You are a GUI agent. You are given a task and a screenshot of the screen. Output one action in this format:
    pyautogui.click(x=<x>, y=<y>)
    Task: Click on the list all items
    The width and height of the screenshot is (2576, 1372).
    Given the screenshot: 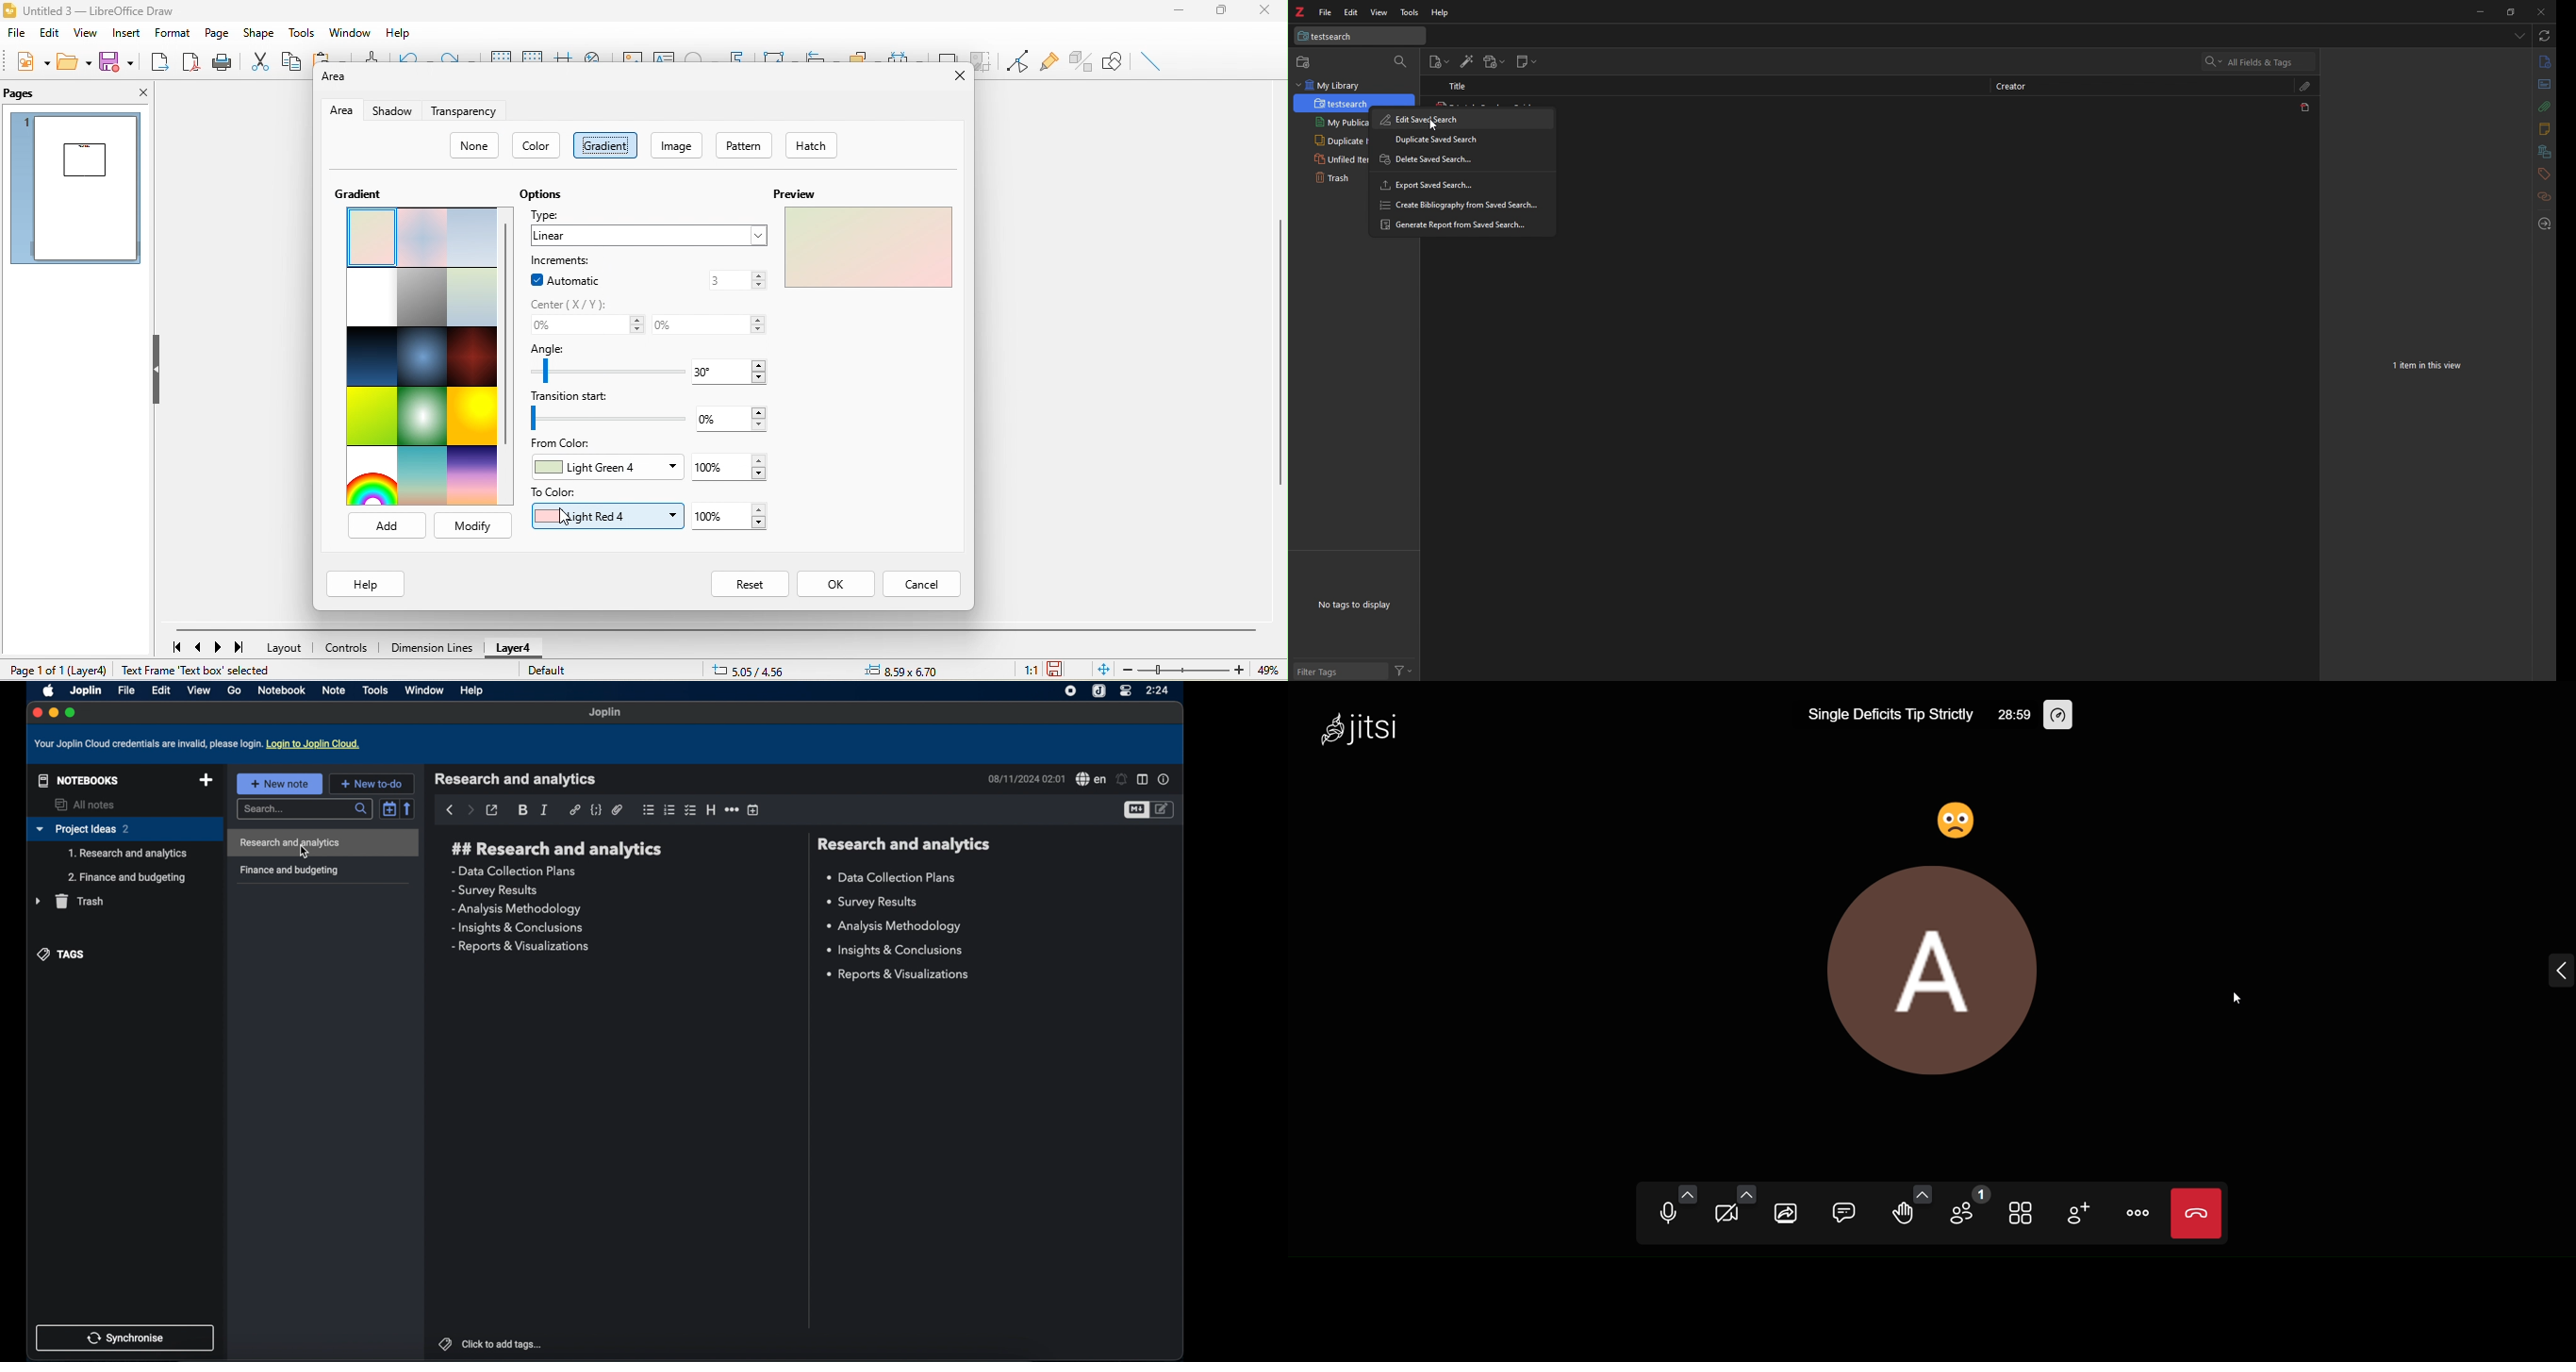 What is the action you would take?
    pyautogui.click(x=2521, y=35)
    